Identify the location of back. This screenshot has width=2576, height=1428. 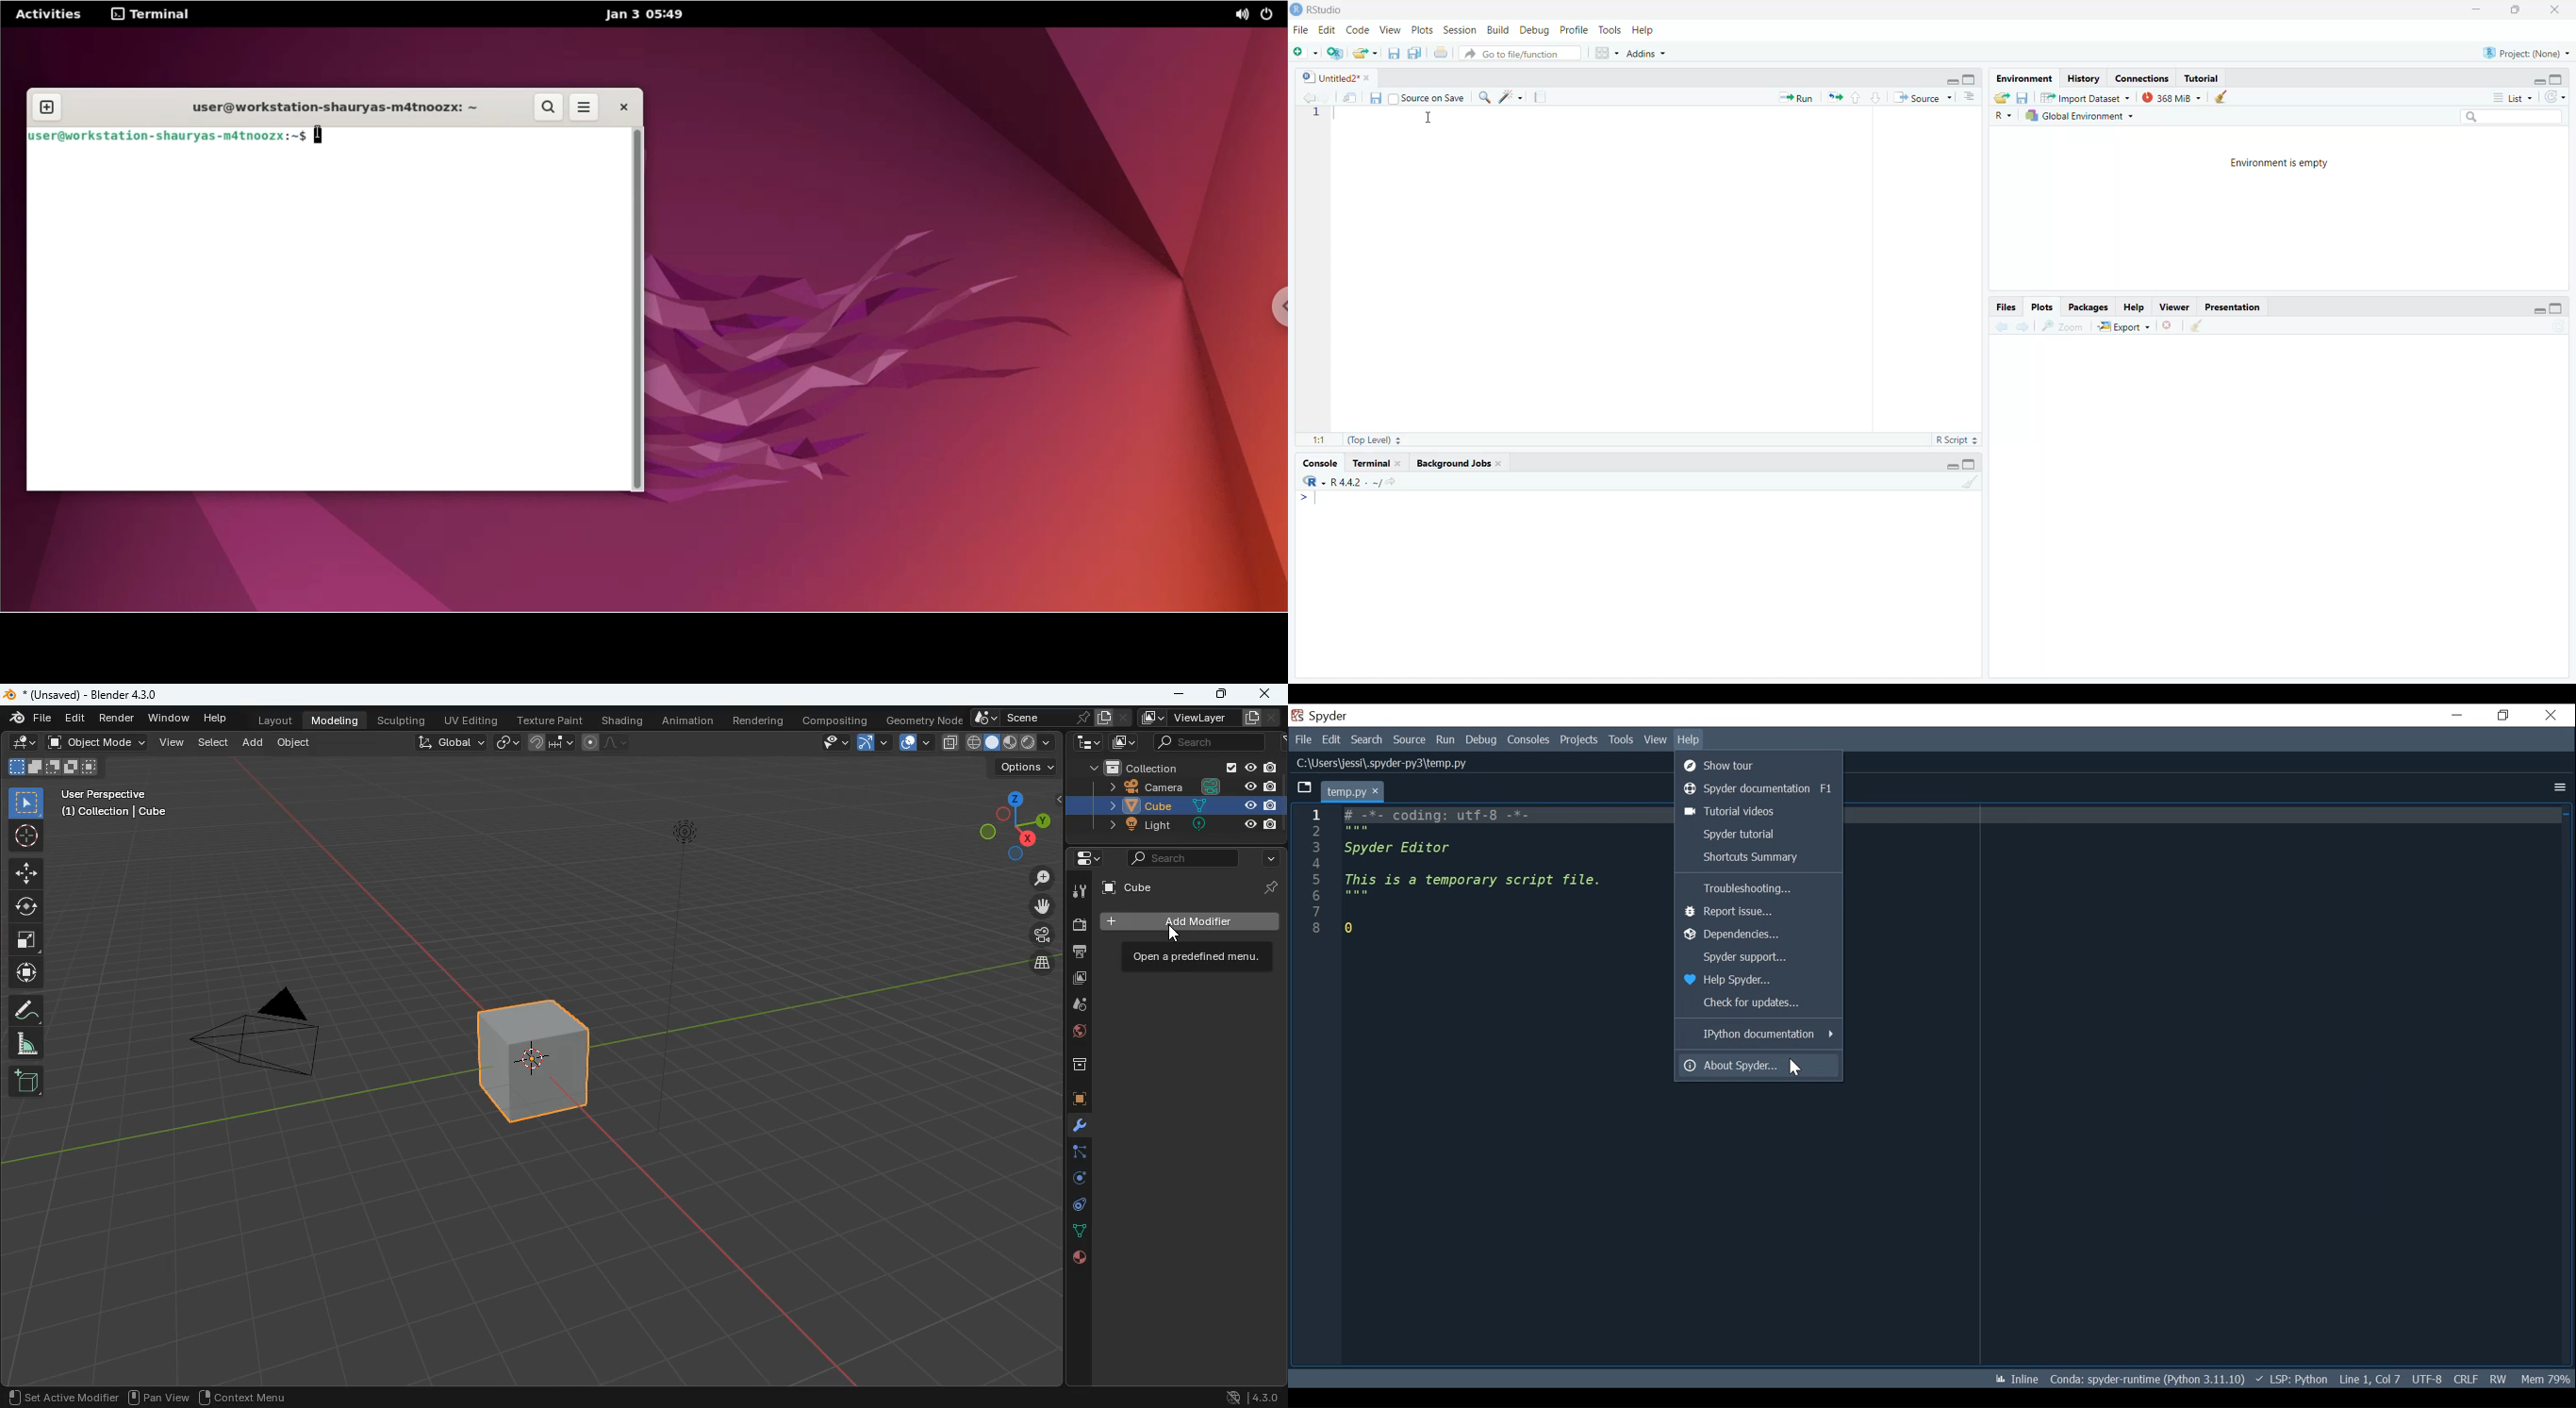
(1999, 328).